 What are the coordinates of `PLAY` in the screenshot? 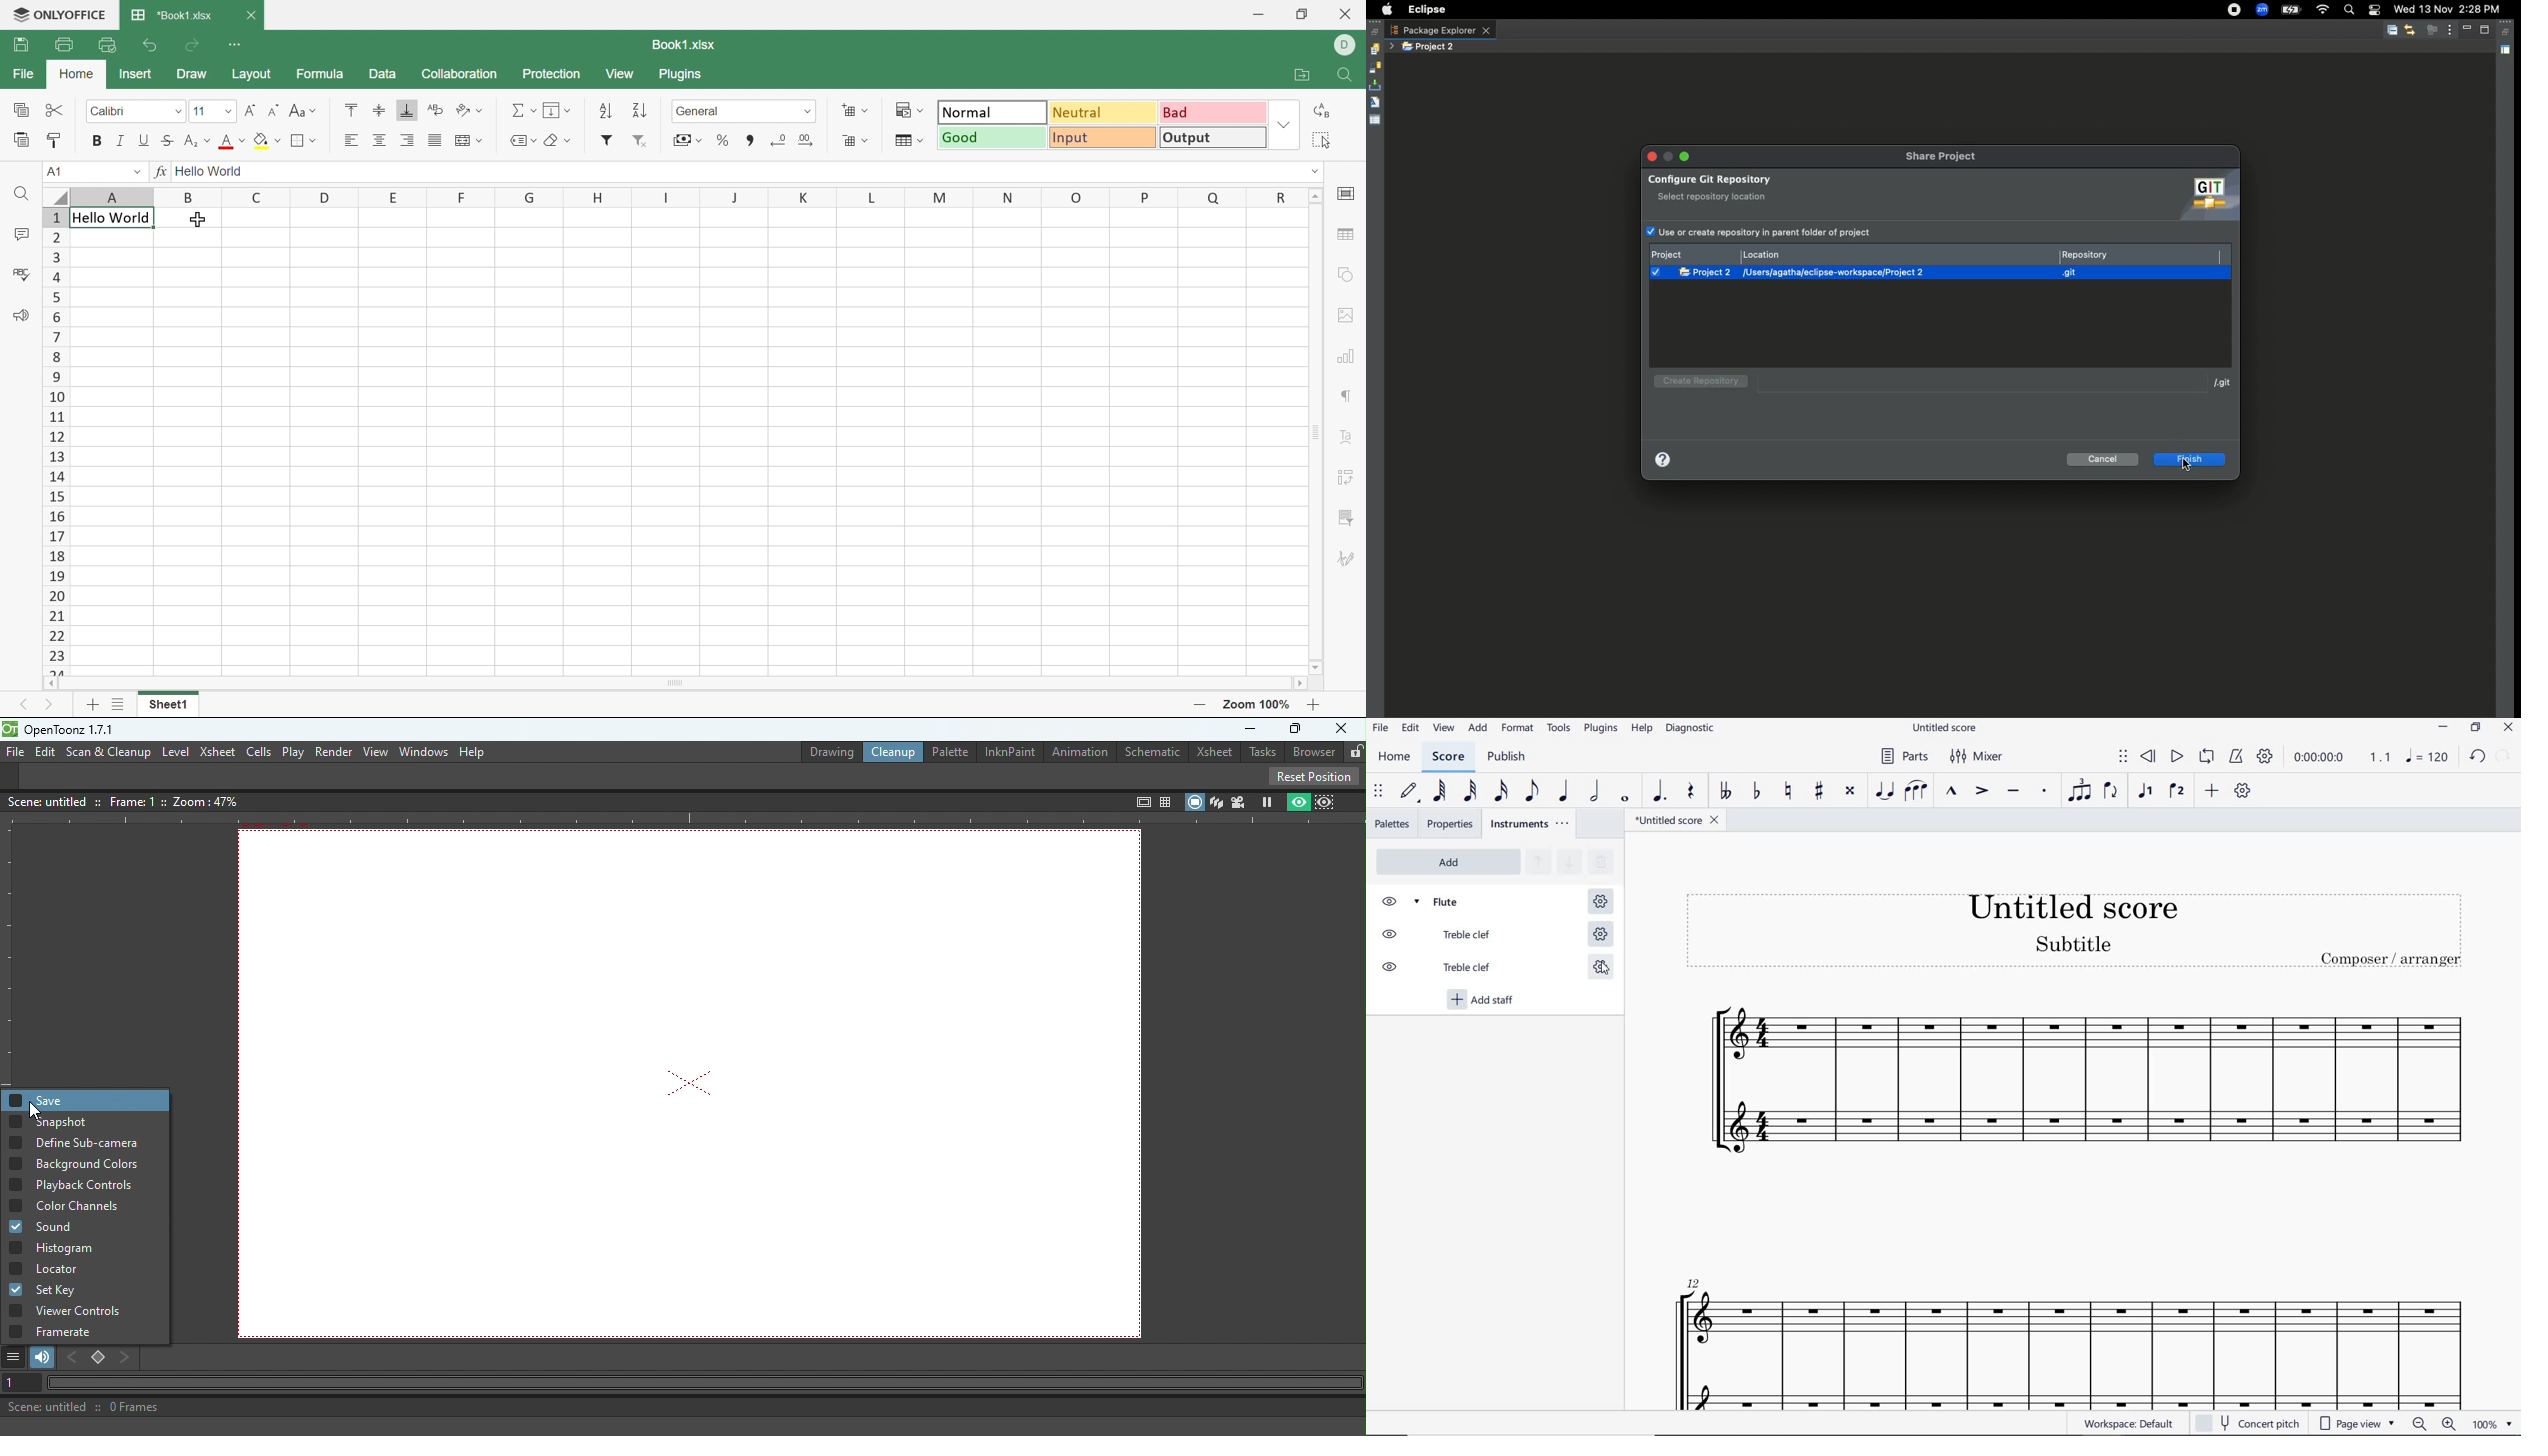 It's located at (2176, 757).